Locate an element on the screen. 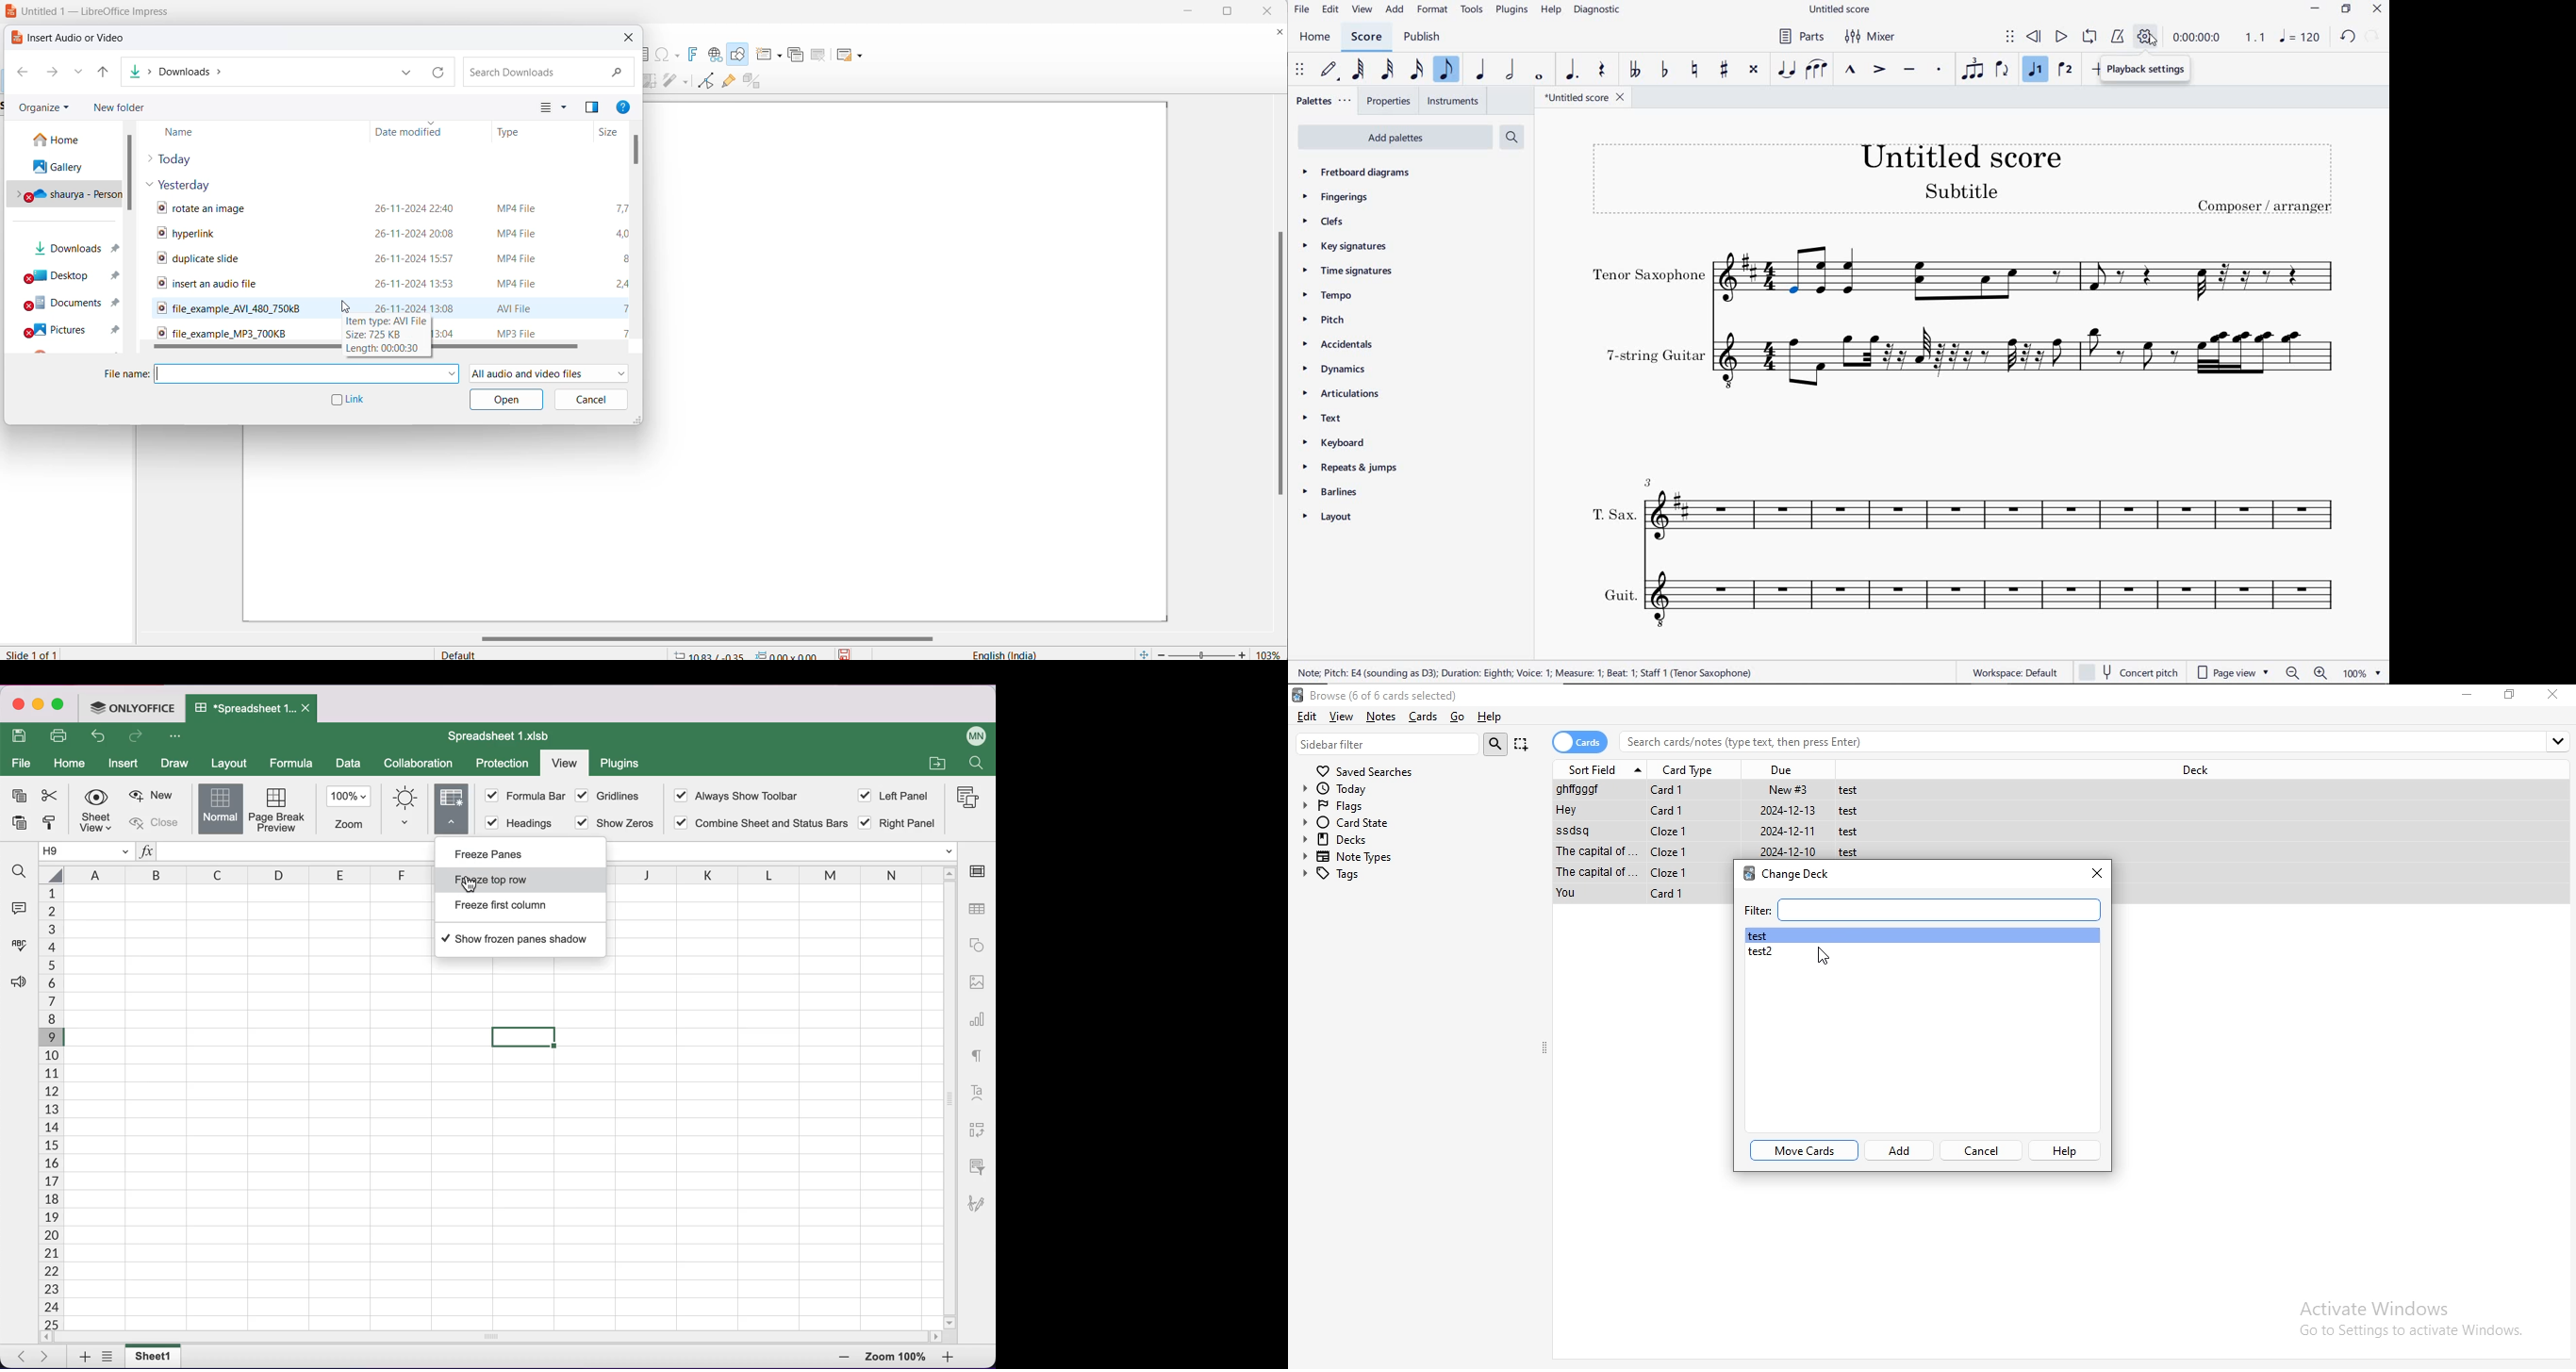 This screenshot has height=1372, width=2576. zoom out is located at coordinates (957, 1359).